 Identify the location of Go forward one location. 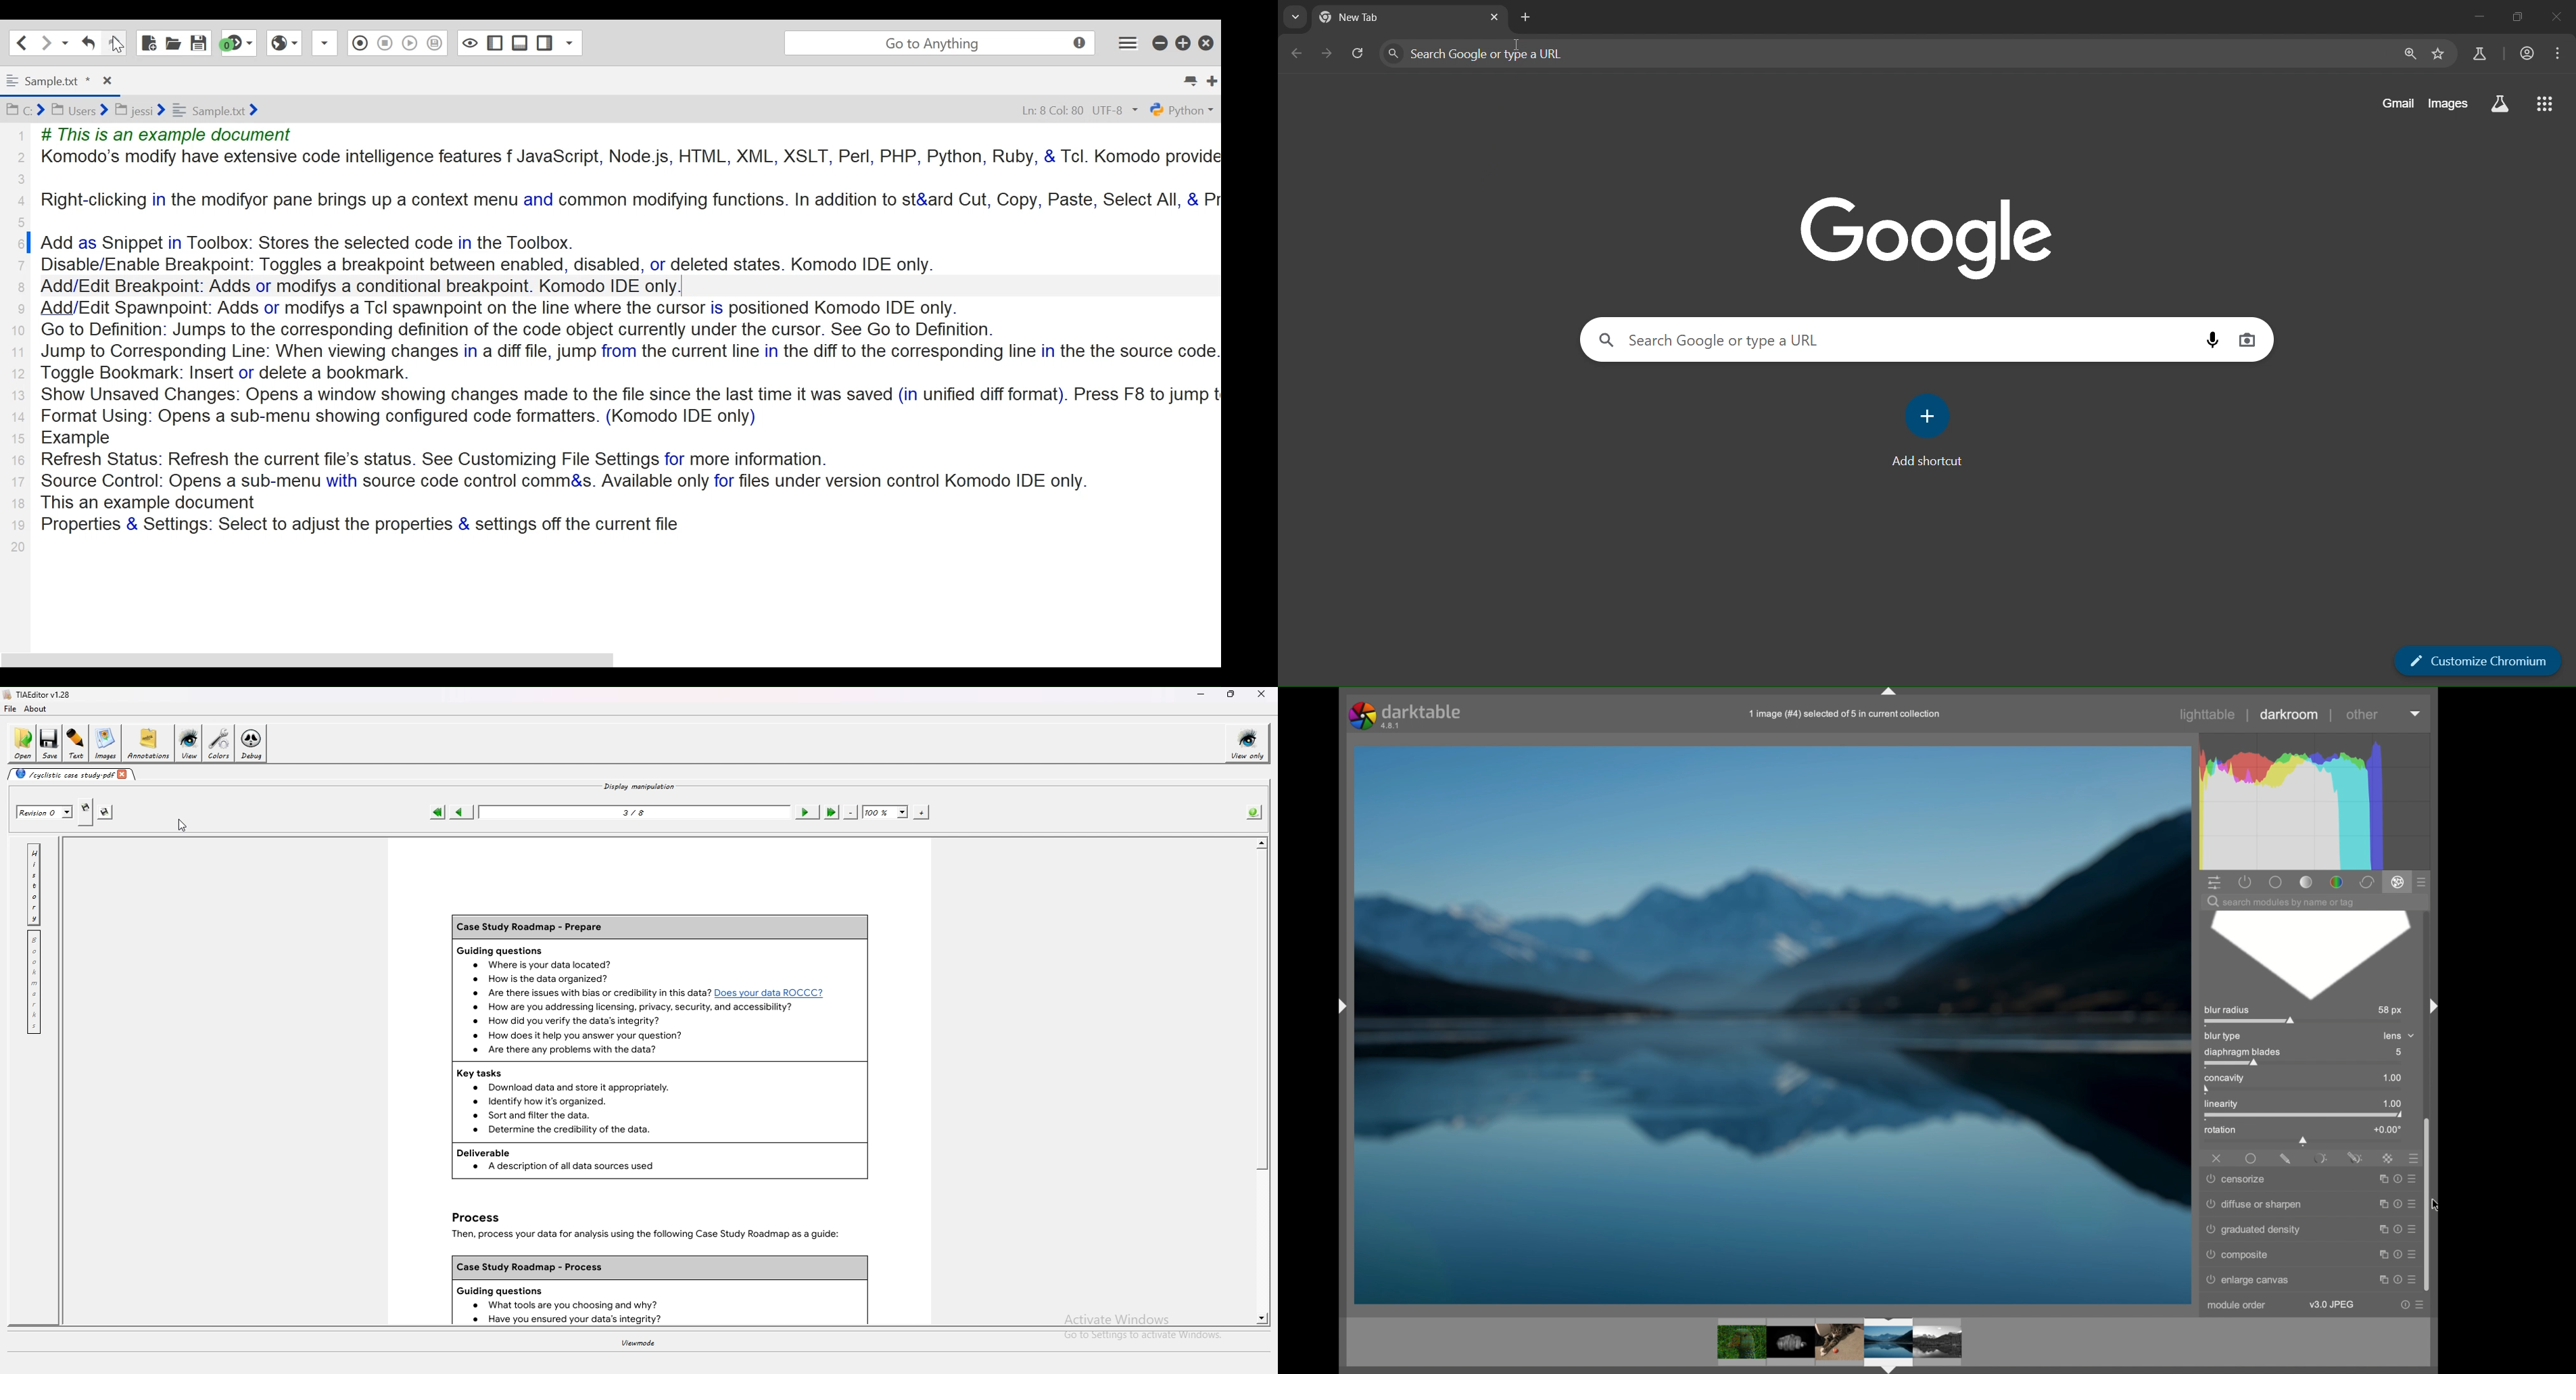
(44, 42).